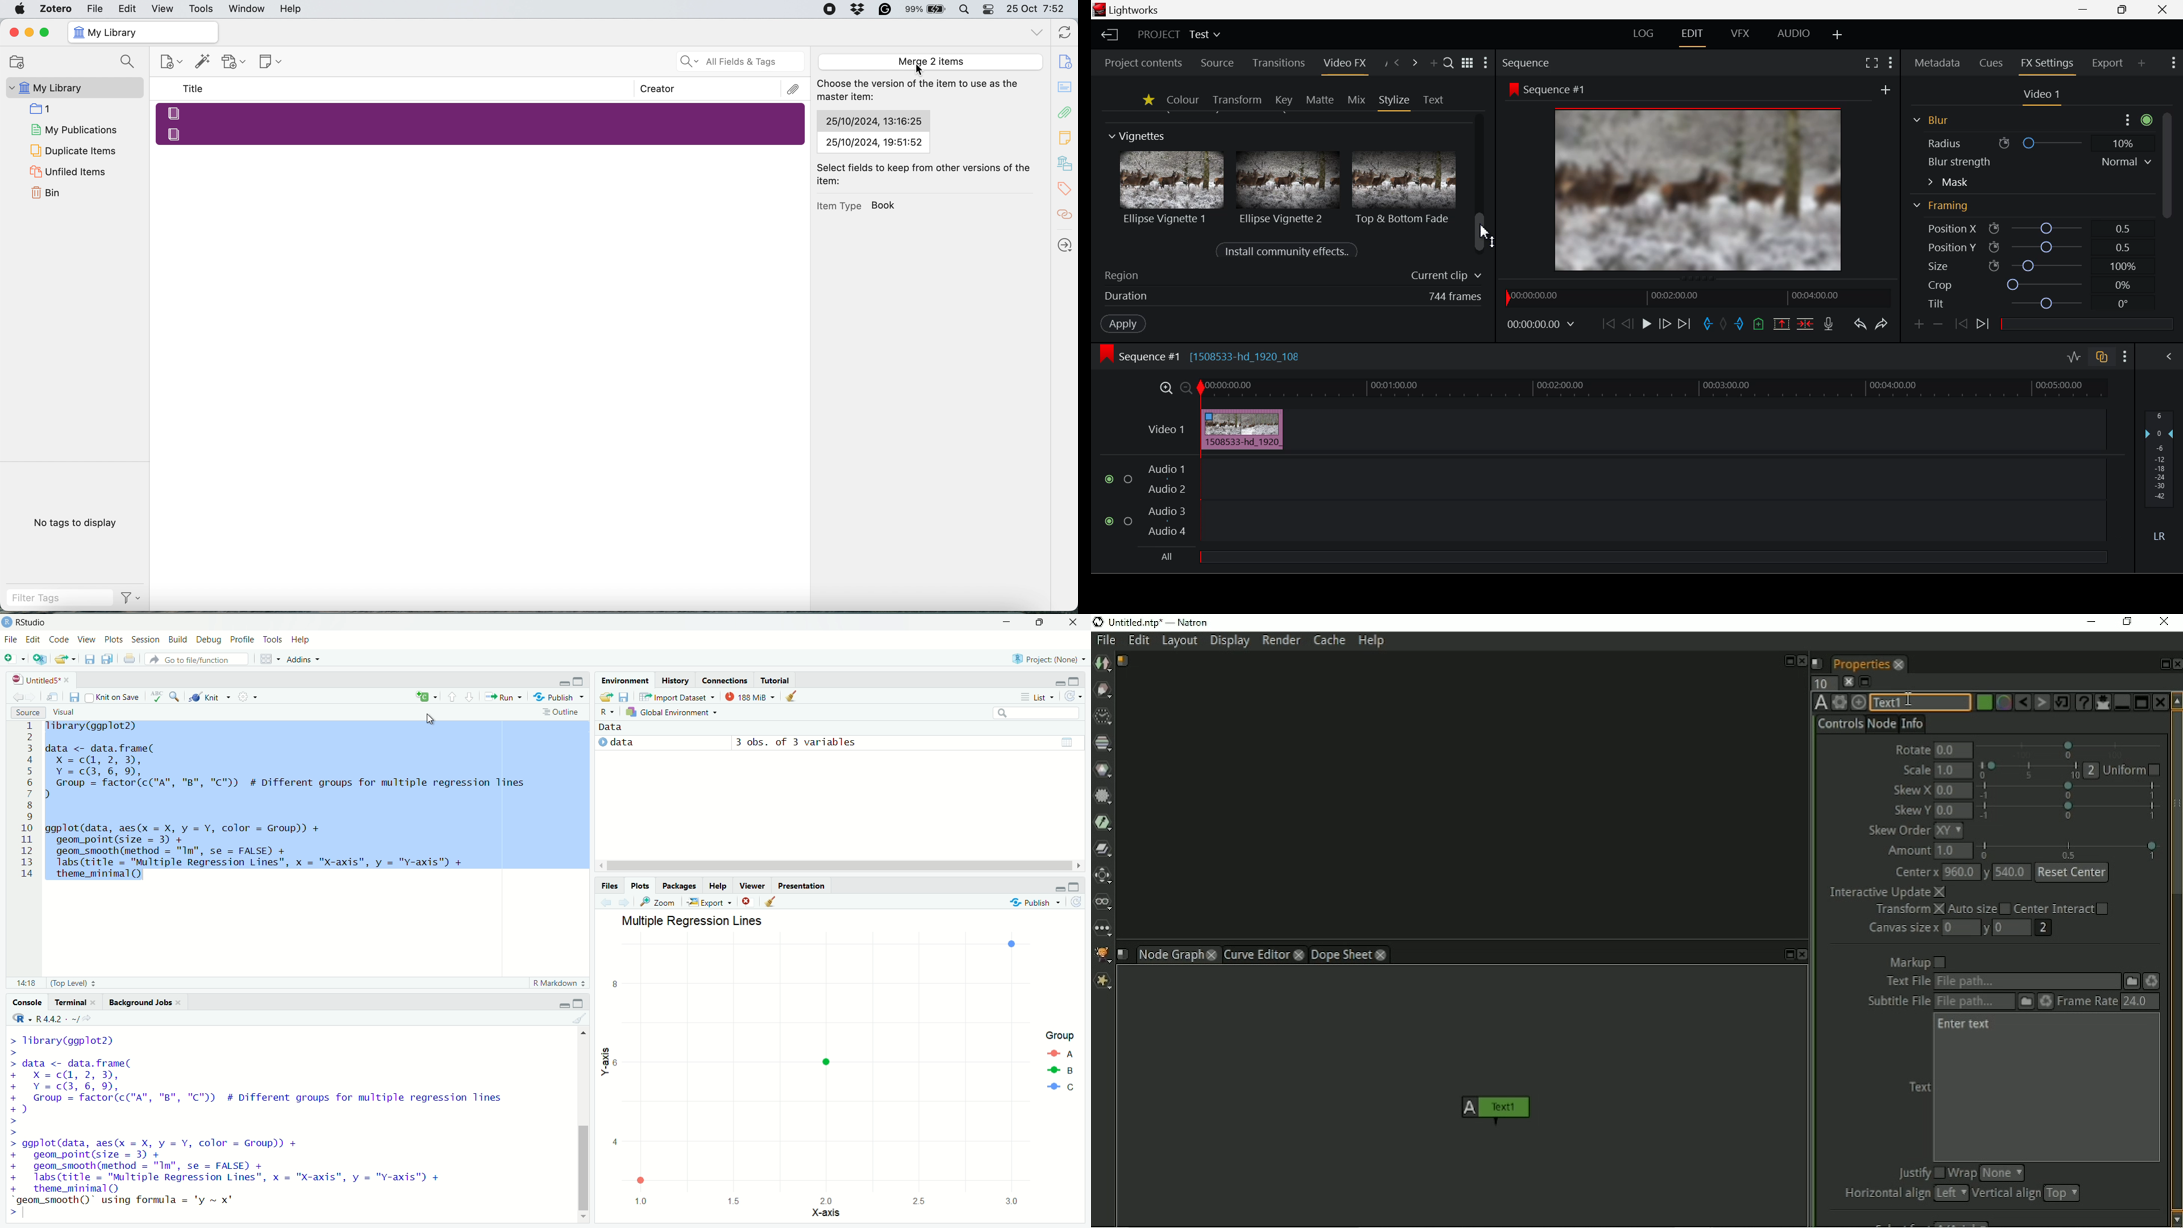 This screenshot has width=2184, height=1232. Describe the element at coordinates (87, 658) in the screenshot. I see `save` at that location.